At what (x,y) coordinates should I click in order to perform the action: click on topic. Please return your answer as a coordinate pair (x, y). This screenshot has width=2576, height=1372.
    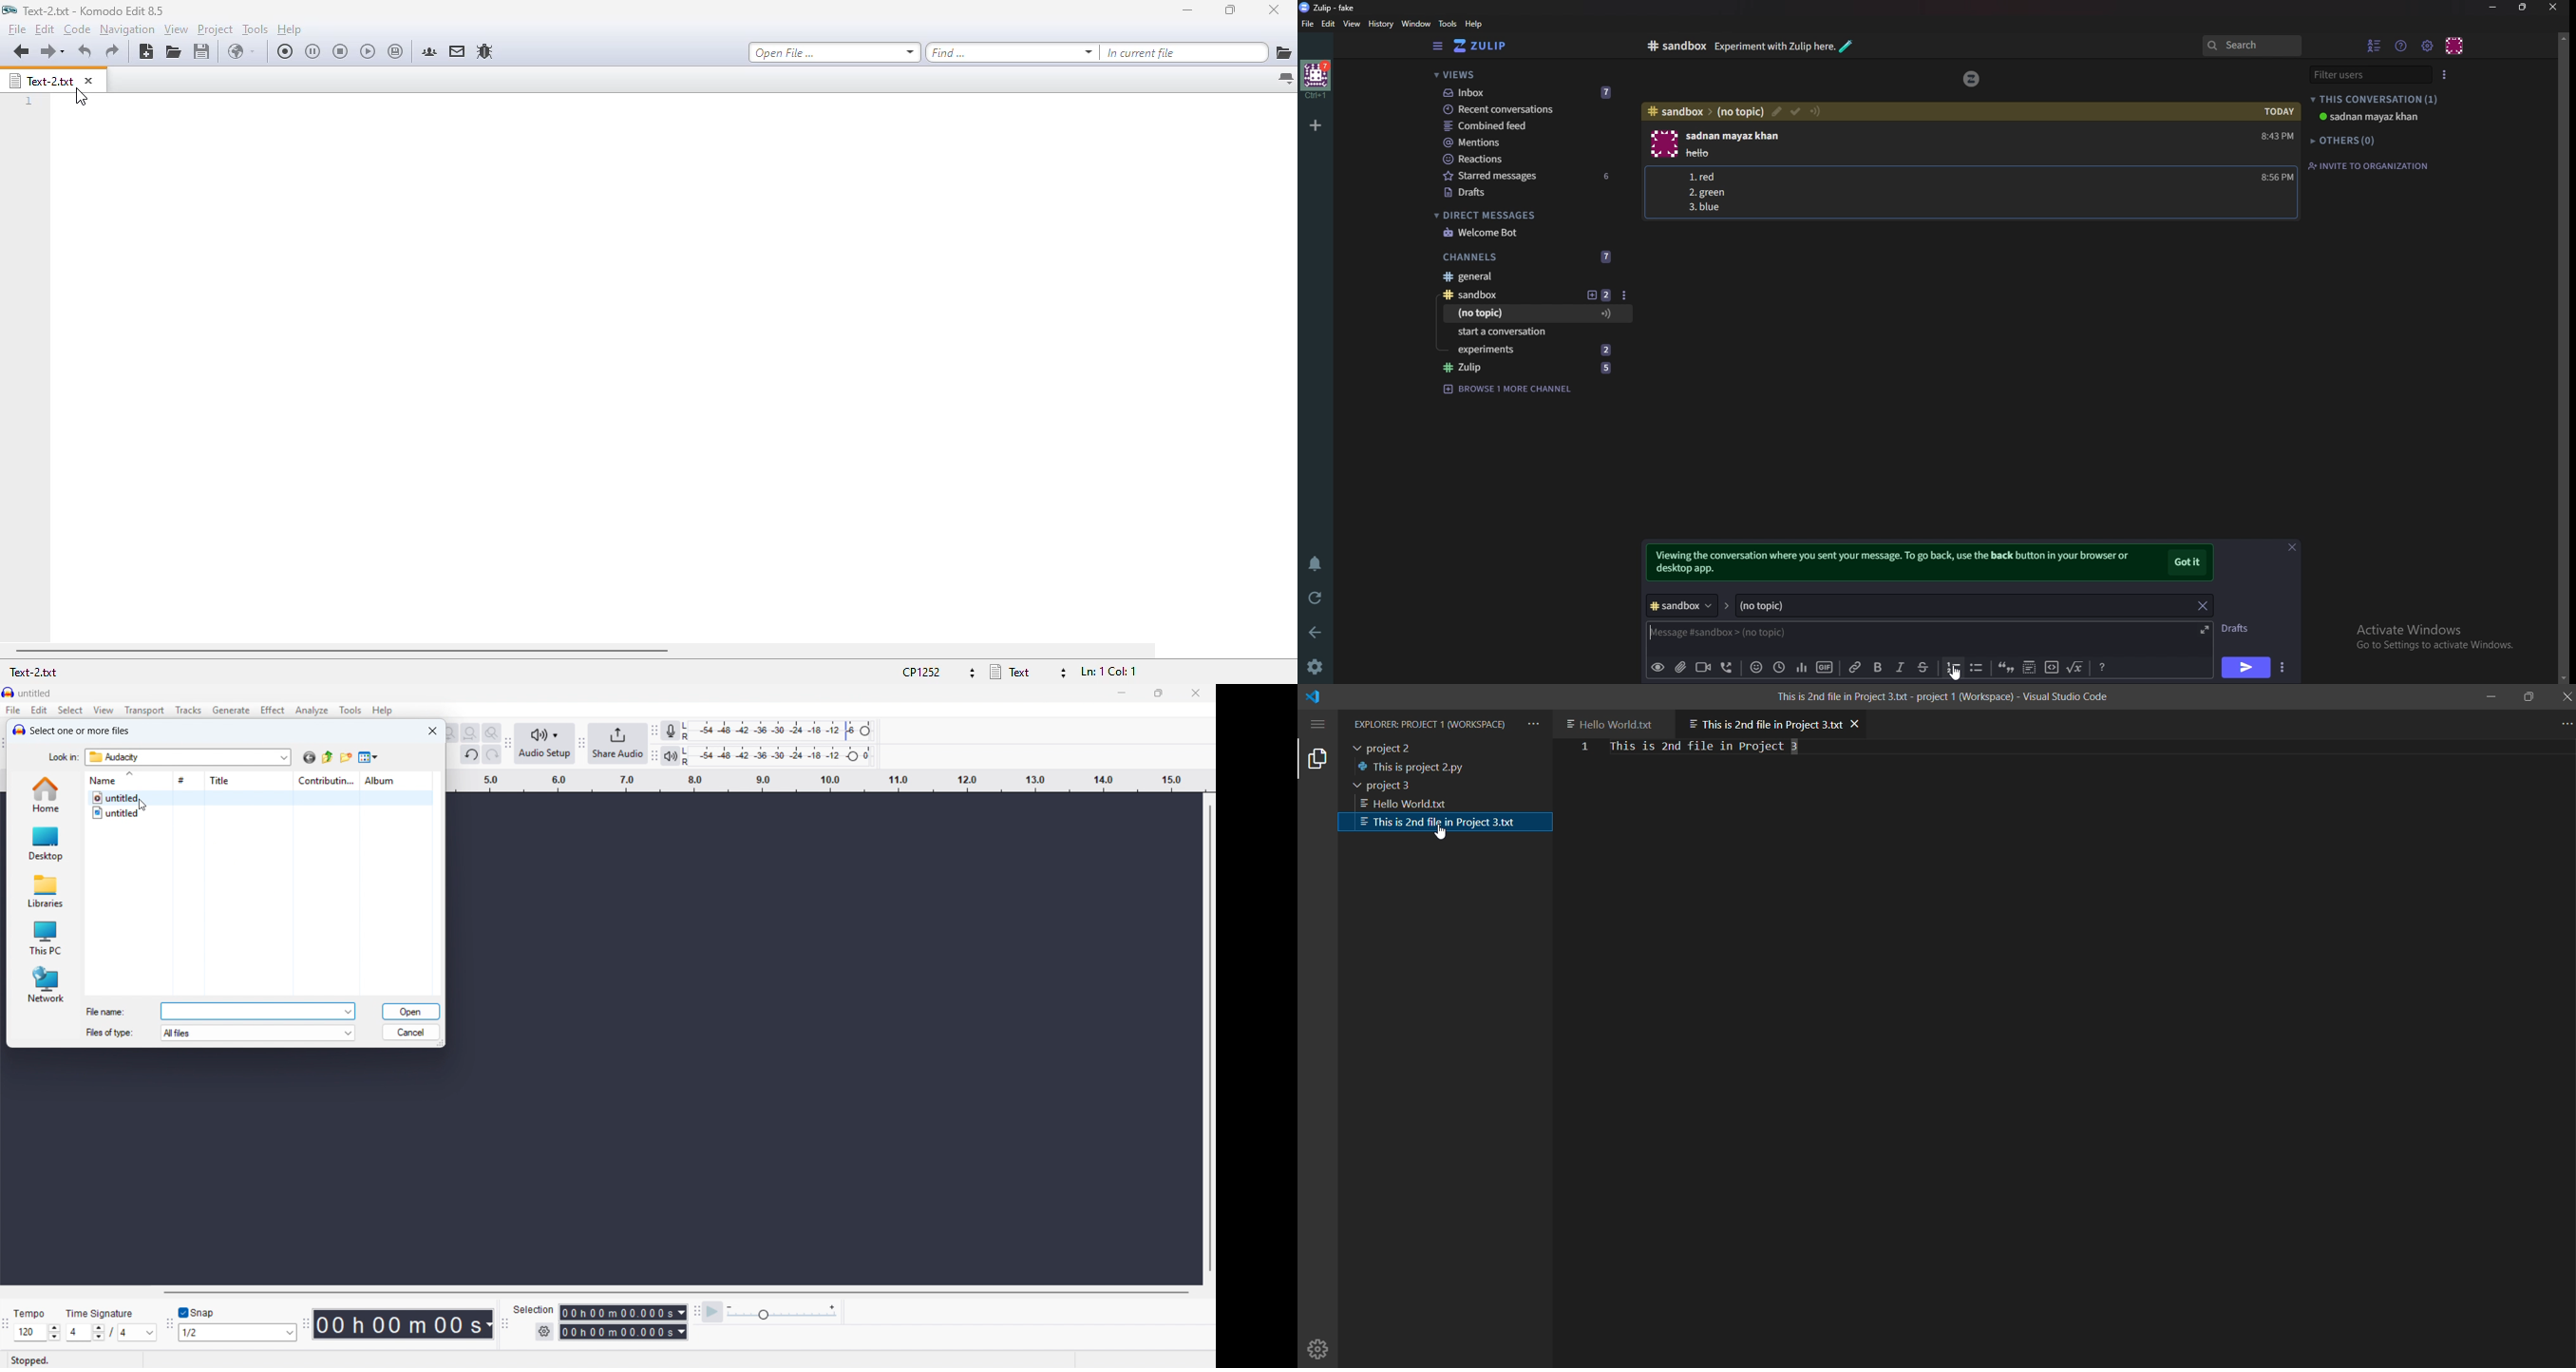
    Looking at the image, I should click on (1895, 604).